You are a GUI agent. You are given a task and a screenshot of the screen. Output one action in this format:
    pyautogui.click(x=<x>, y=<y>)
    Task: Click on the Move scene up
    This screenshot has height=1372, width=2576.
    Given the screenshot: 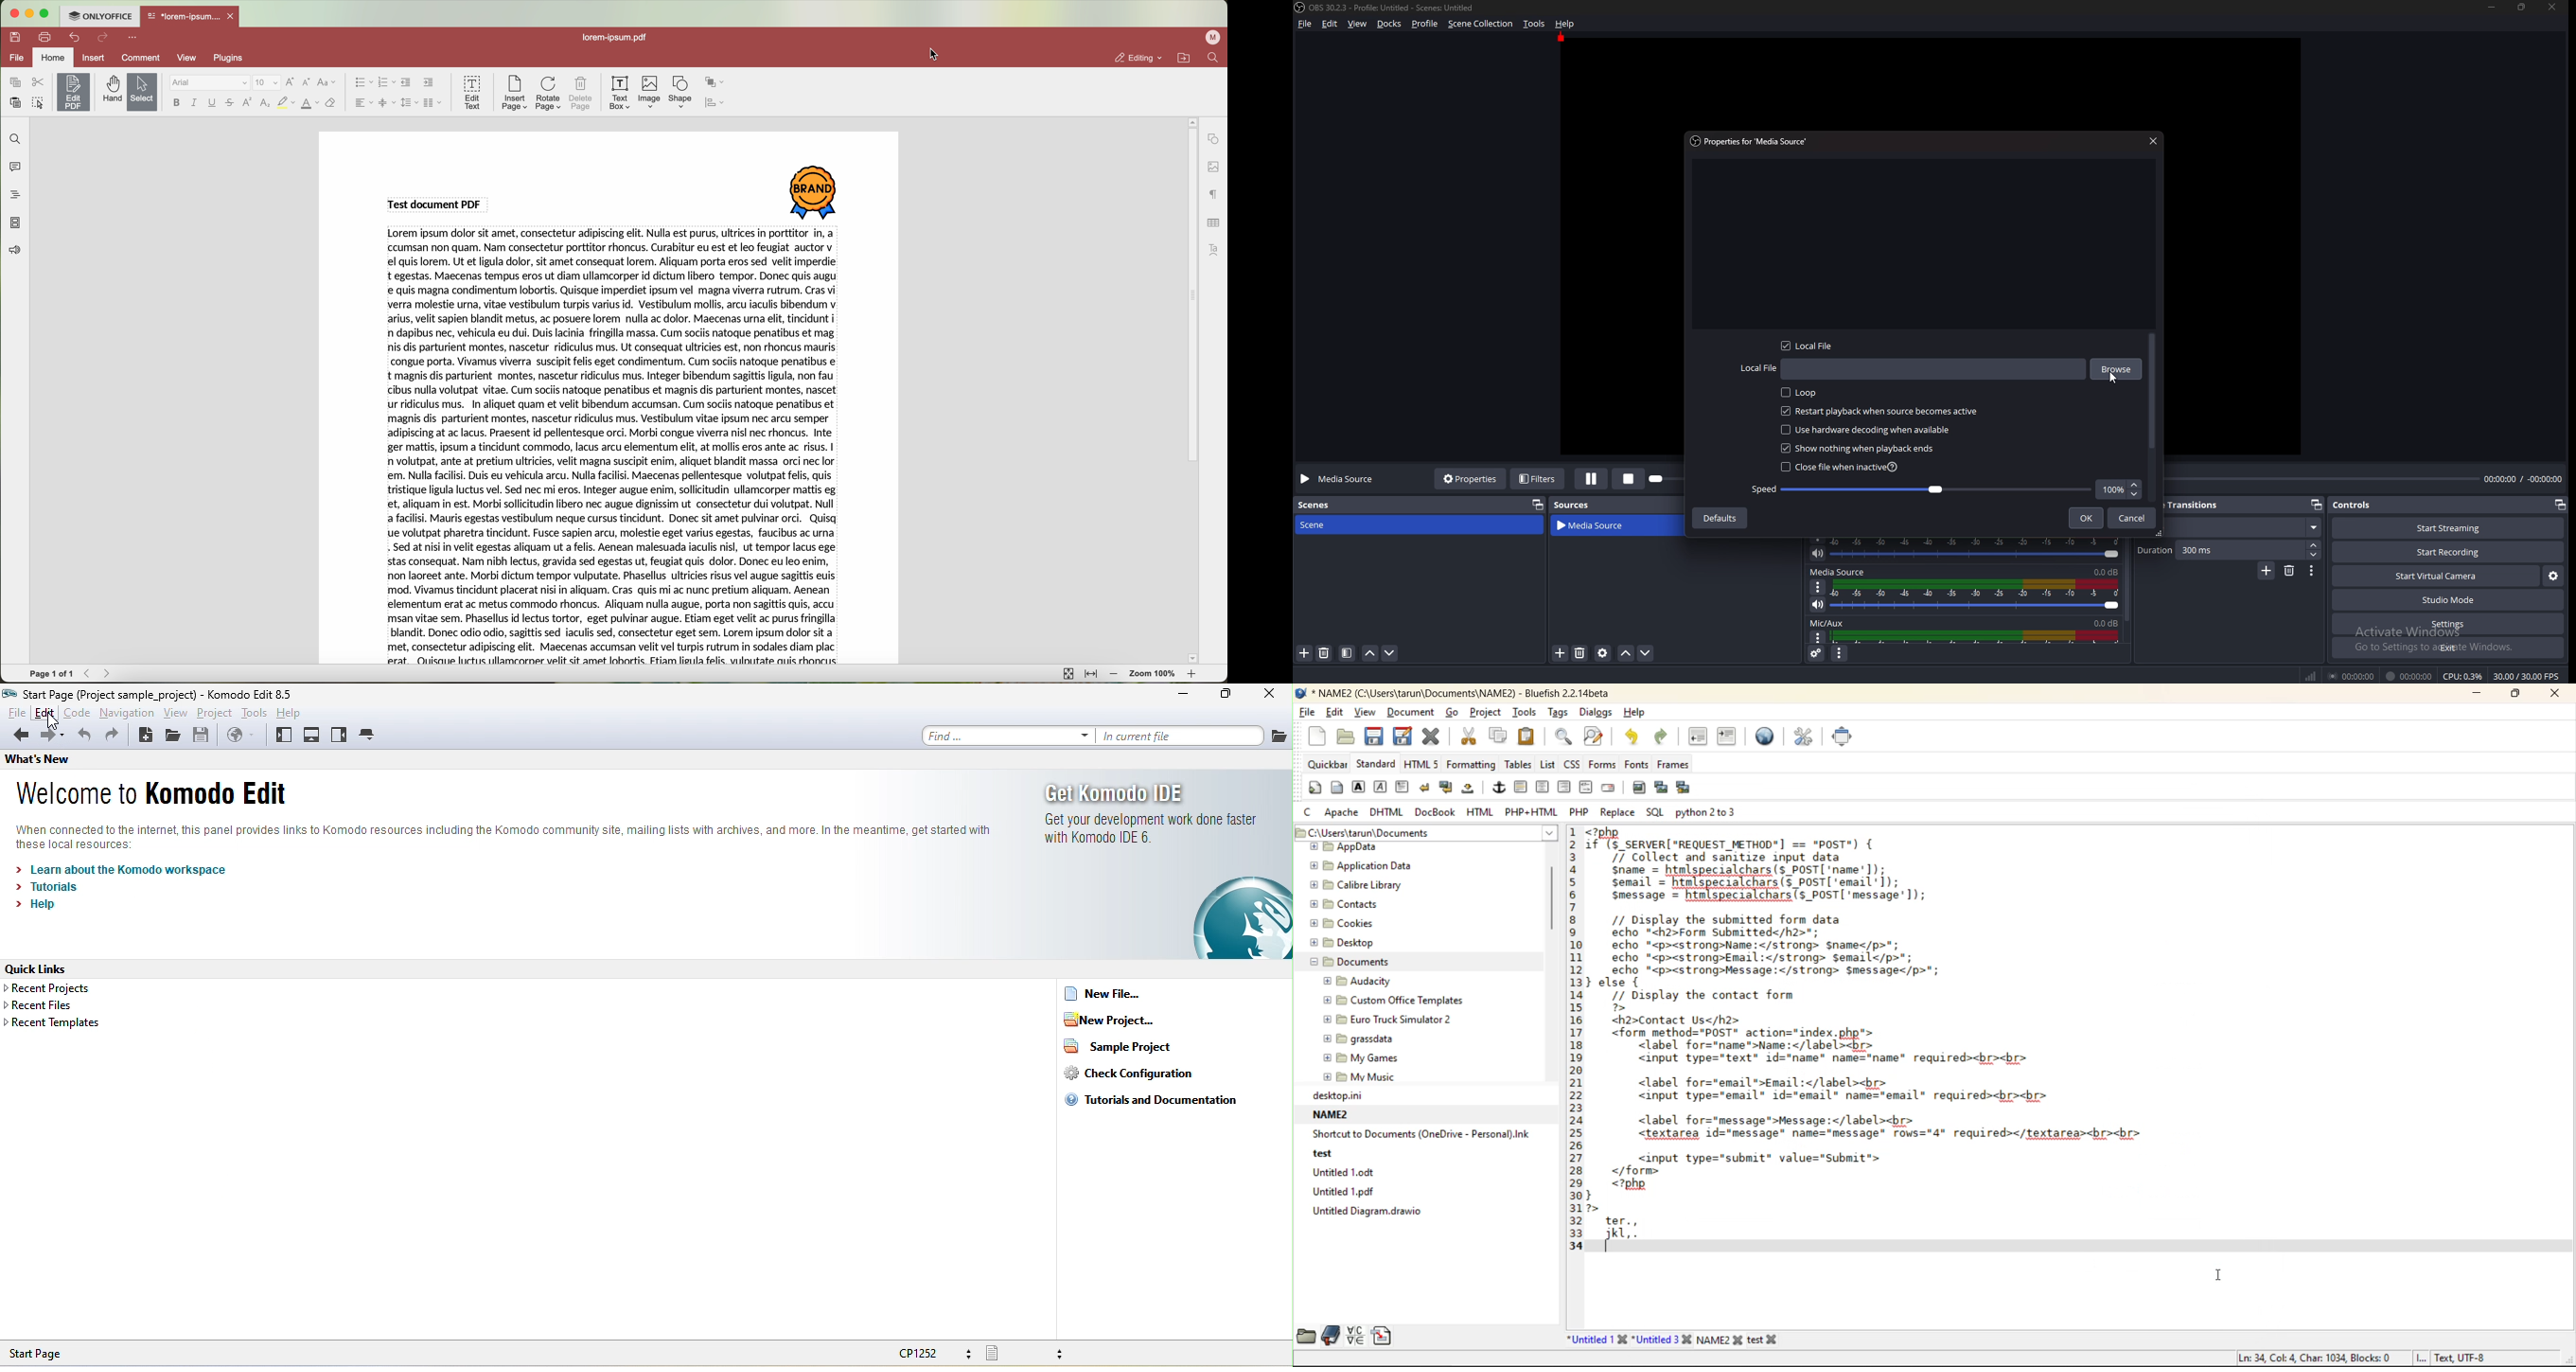 What is the action you would take?
    pyautogui.click(x=1370, y=655)
    